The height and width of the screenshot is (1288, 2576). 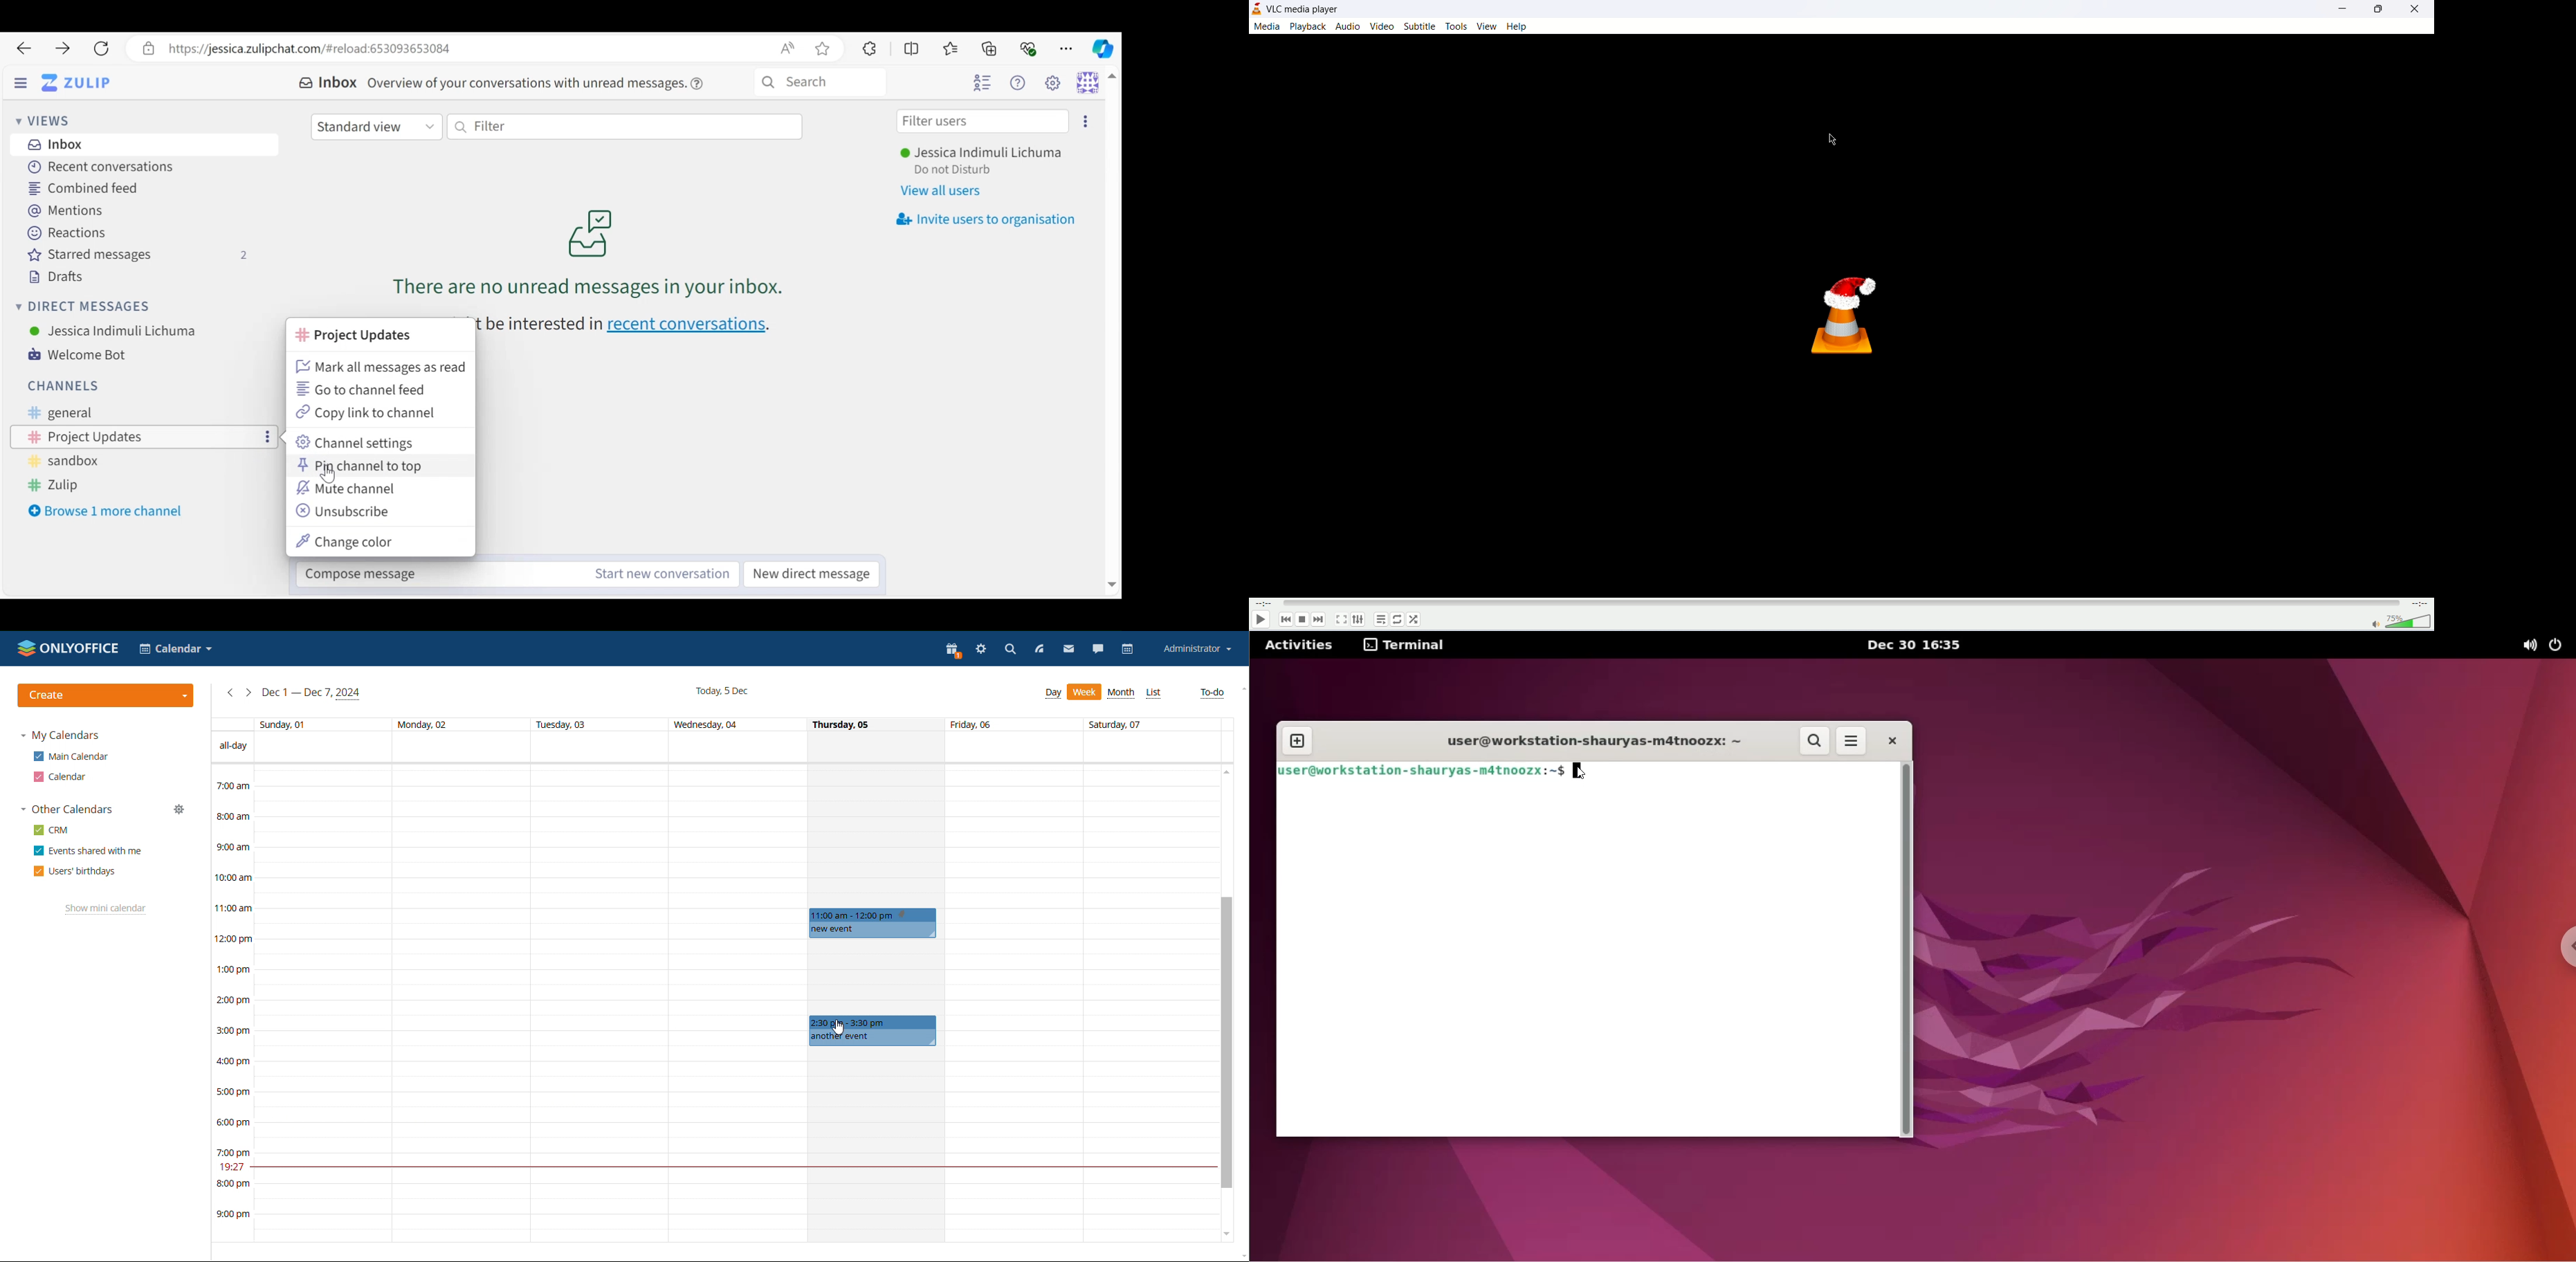 I want to click on play/pause, so click(x=1261, y=621).